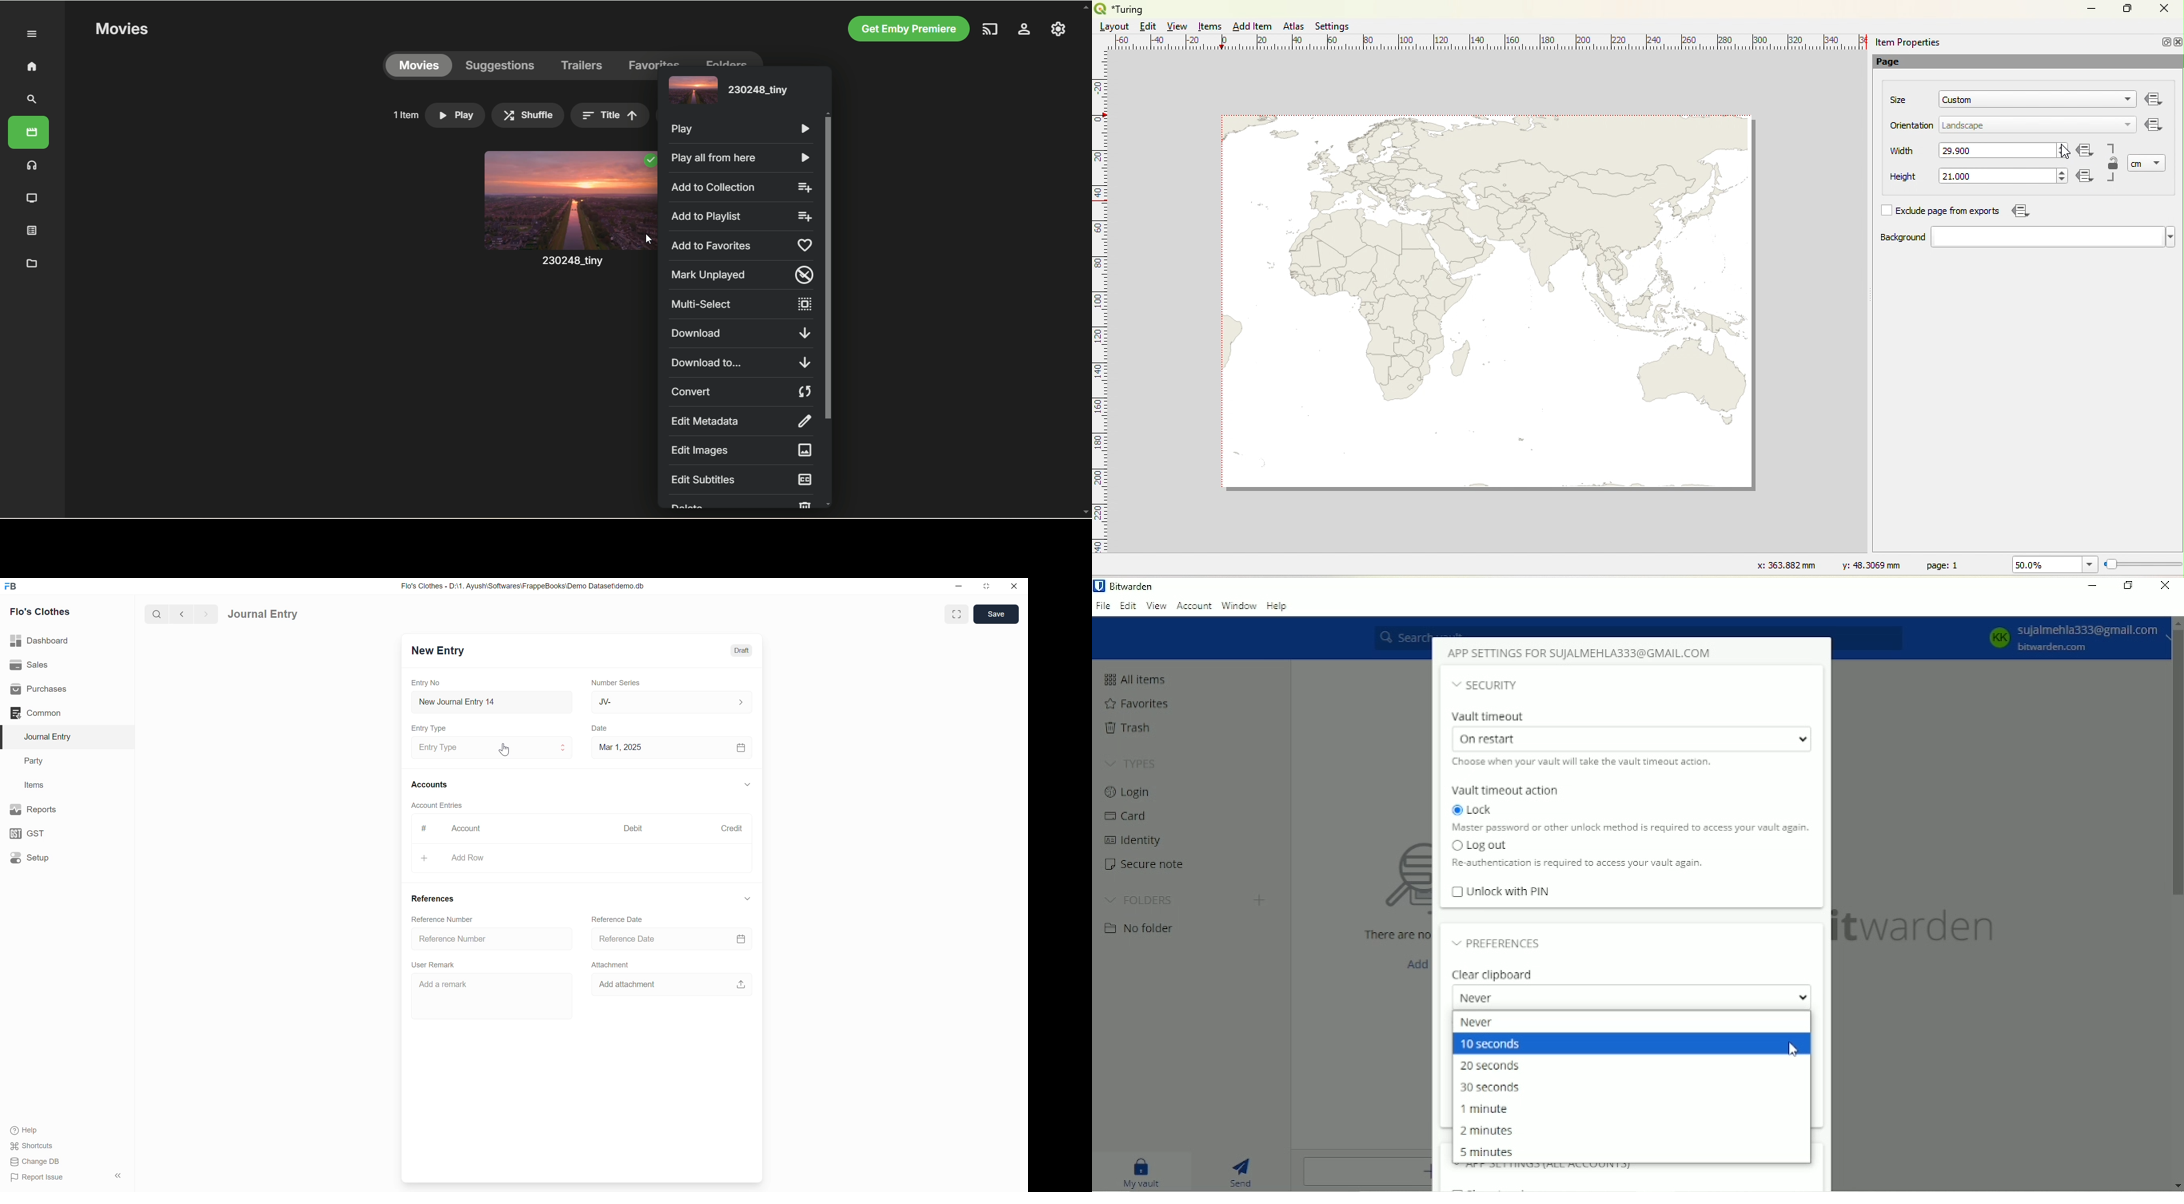 This screenshot has width=2184, height=1204. What do you see at coordinates (1790, 1049) in the screenshot?
I see `Cursor` at bounding box center [1790, 1049].